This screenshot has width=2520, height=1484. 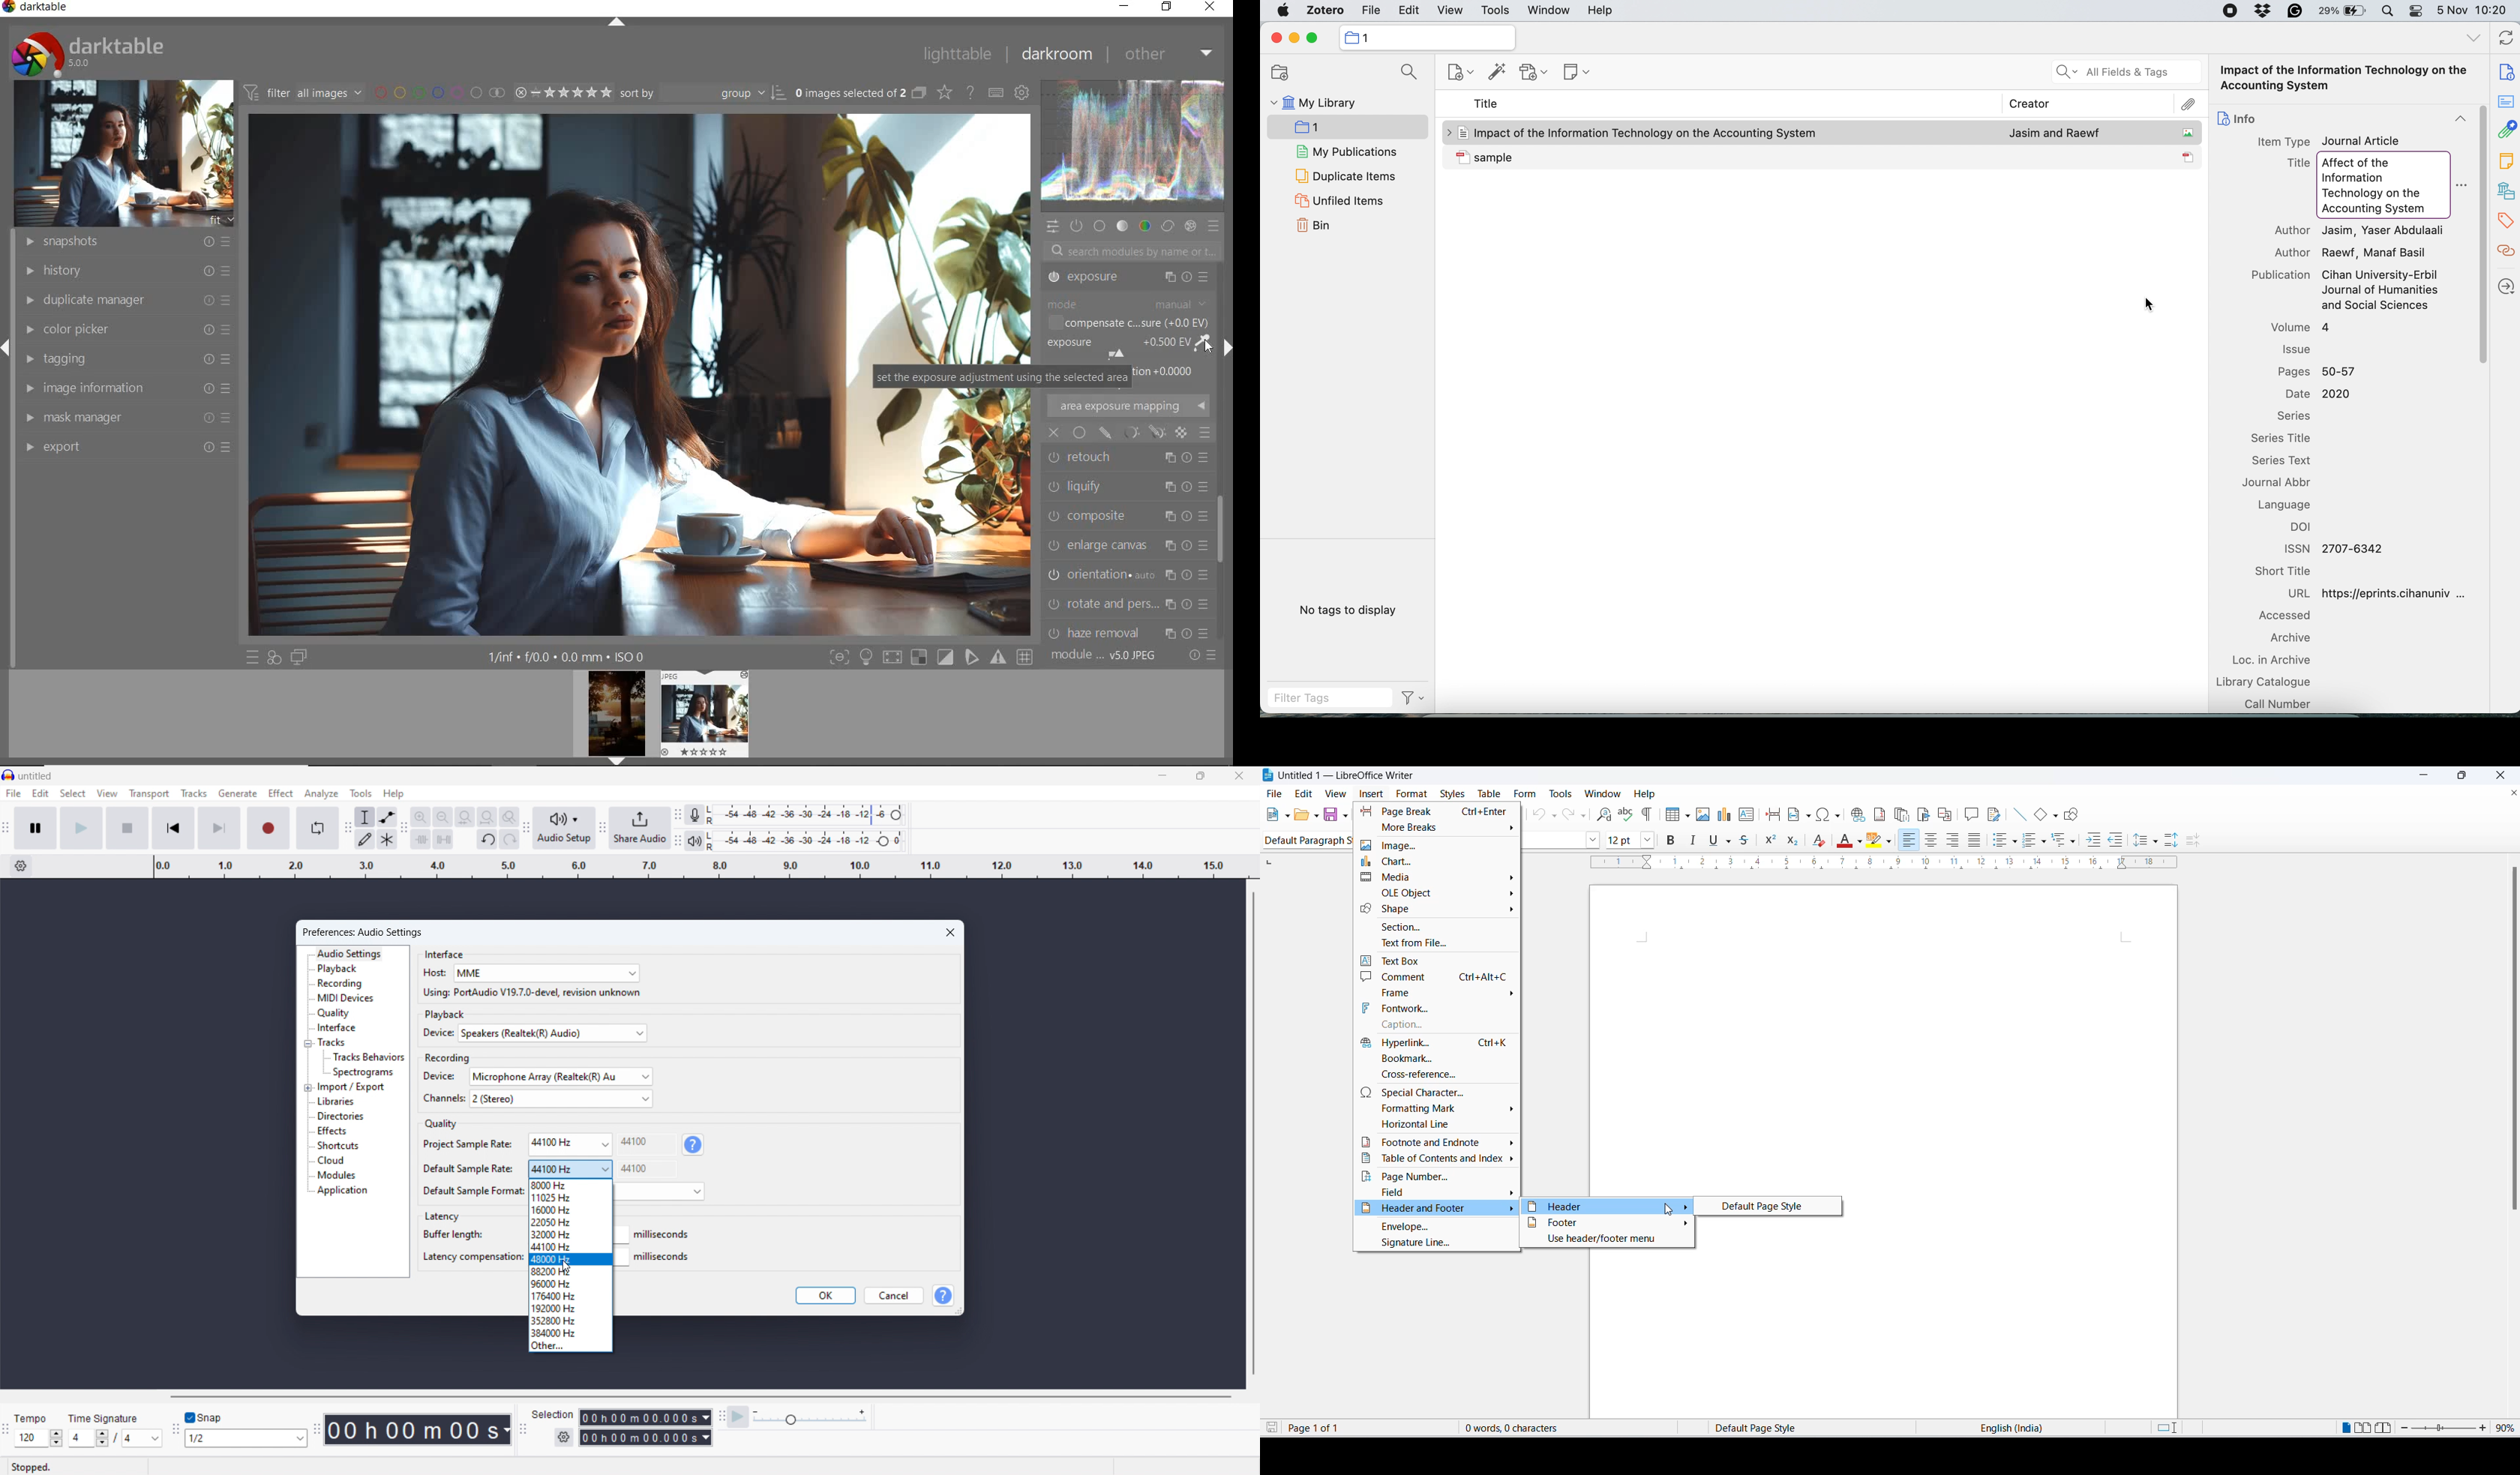 What do you see at coordinates (440, 1125) in the screenshot?
I see `quality` at bounding box center [440, 1125].